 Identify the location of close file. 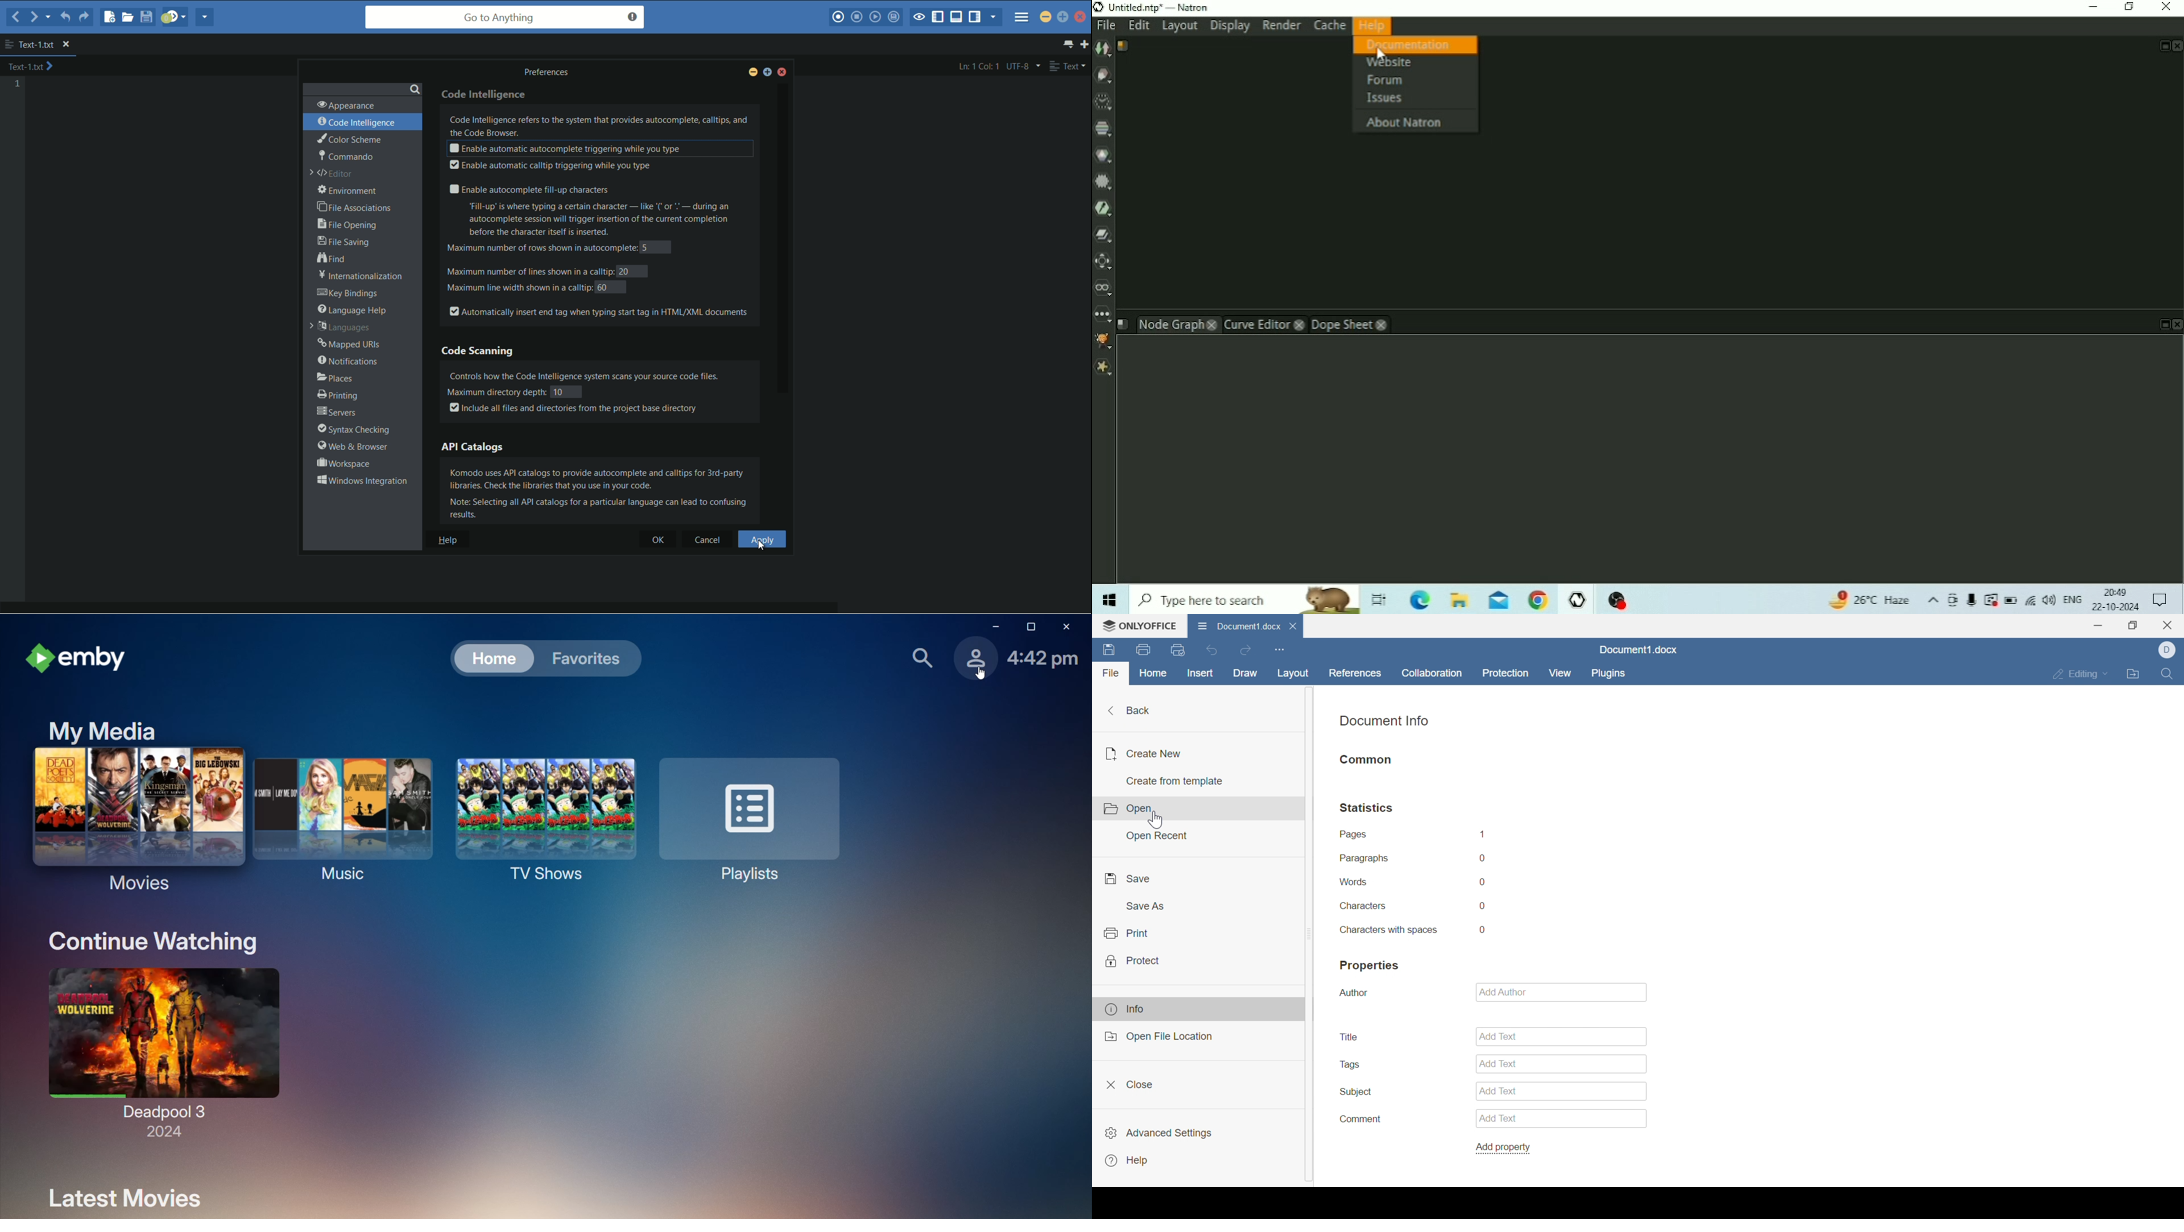
(66, 45).